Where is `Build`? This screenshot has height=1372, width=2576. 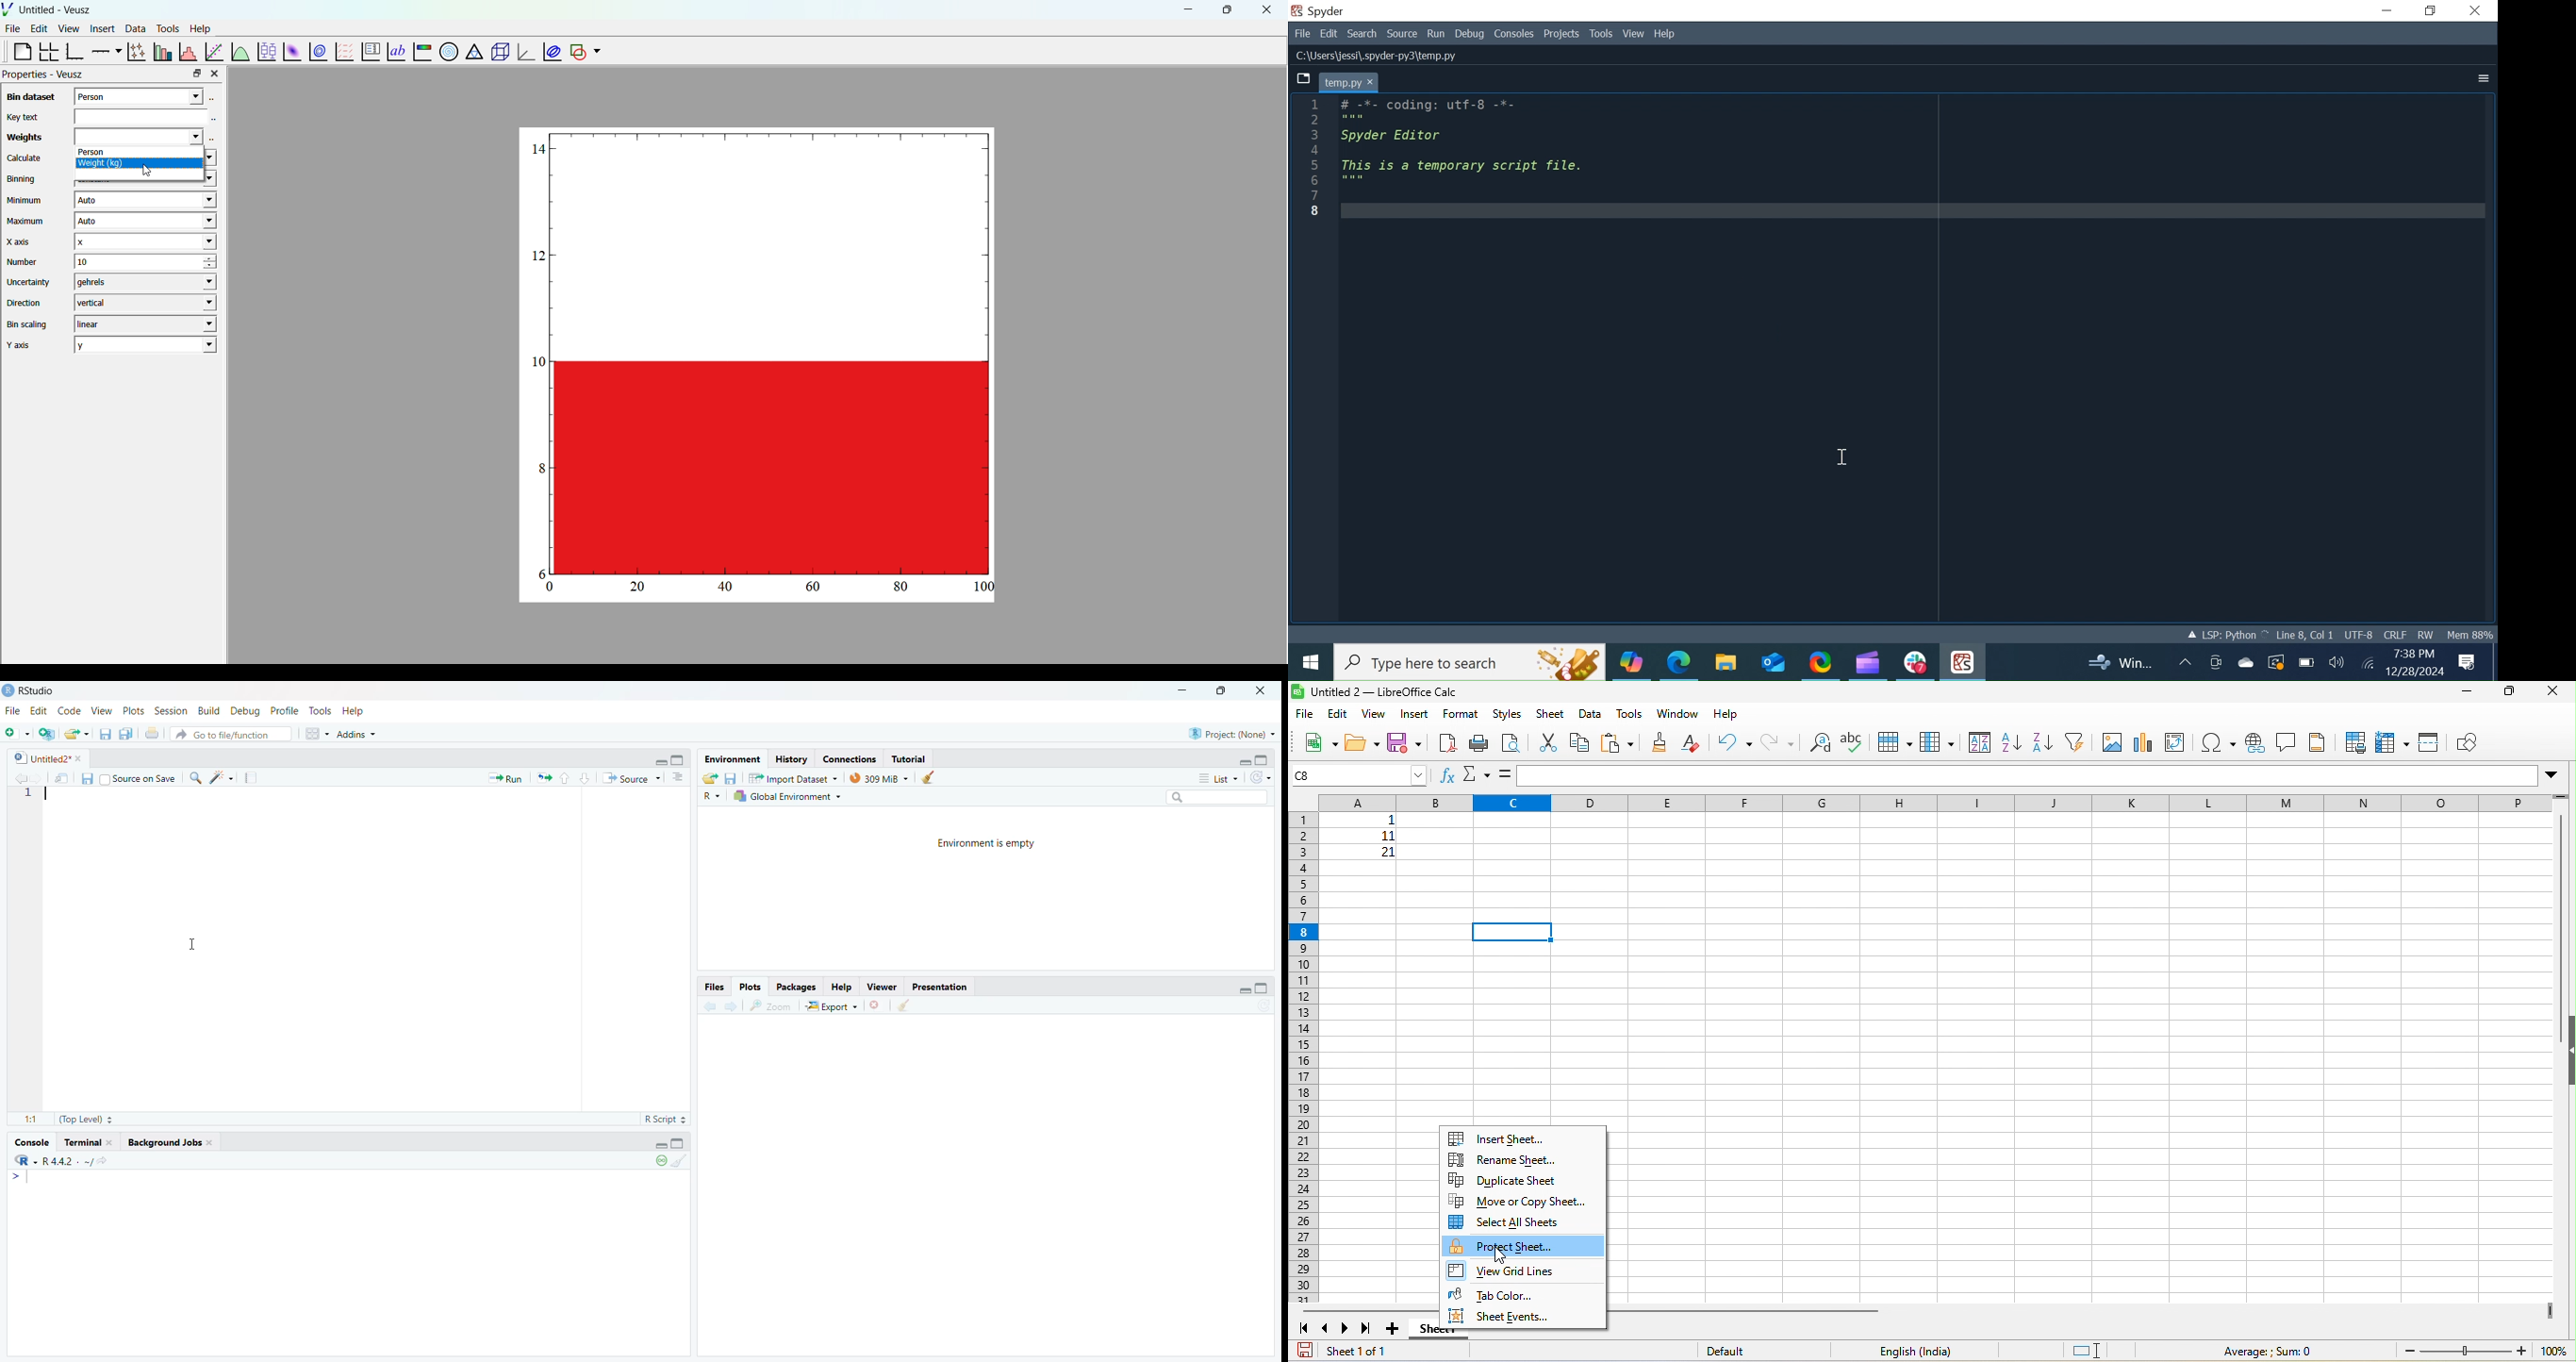 Build is located at coordinates (206, 711).